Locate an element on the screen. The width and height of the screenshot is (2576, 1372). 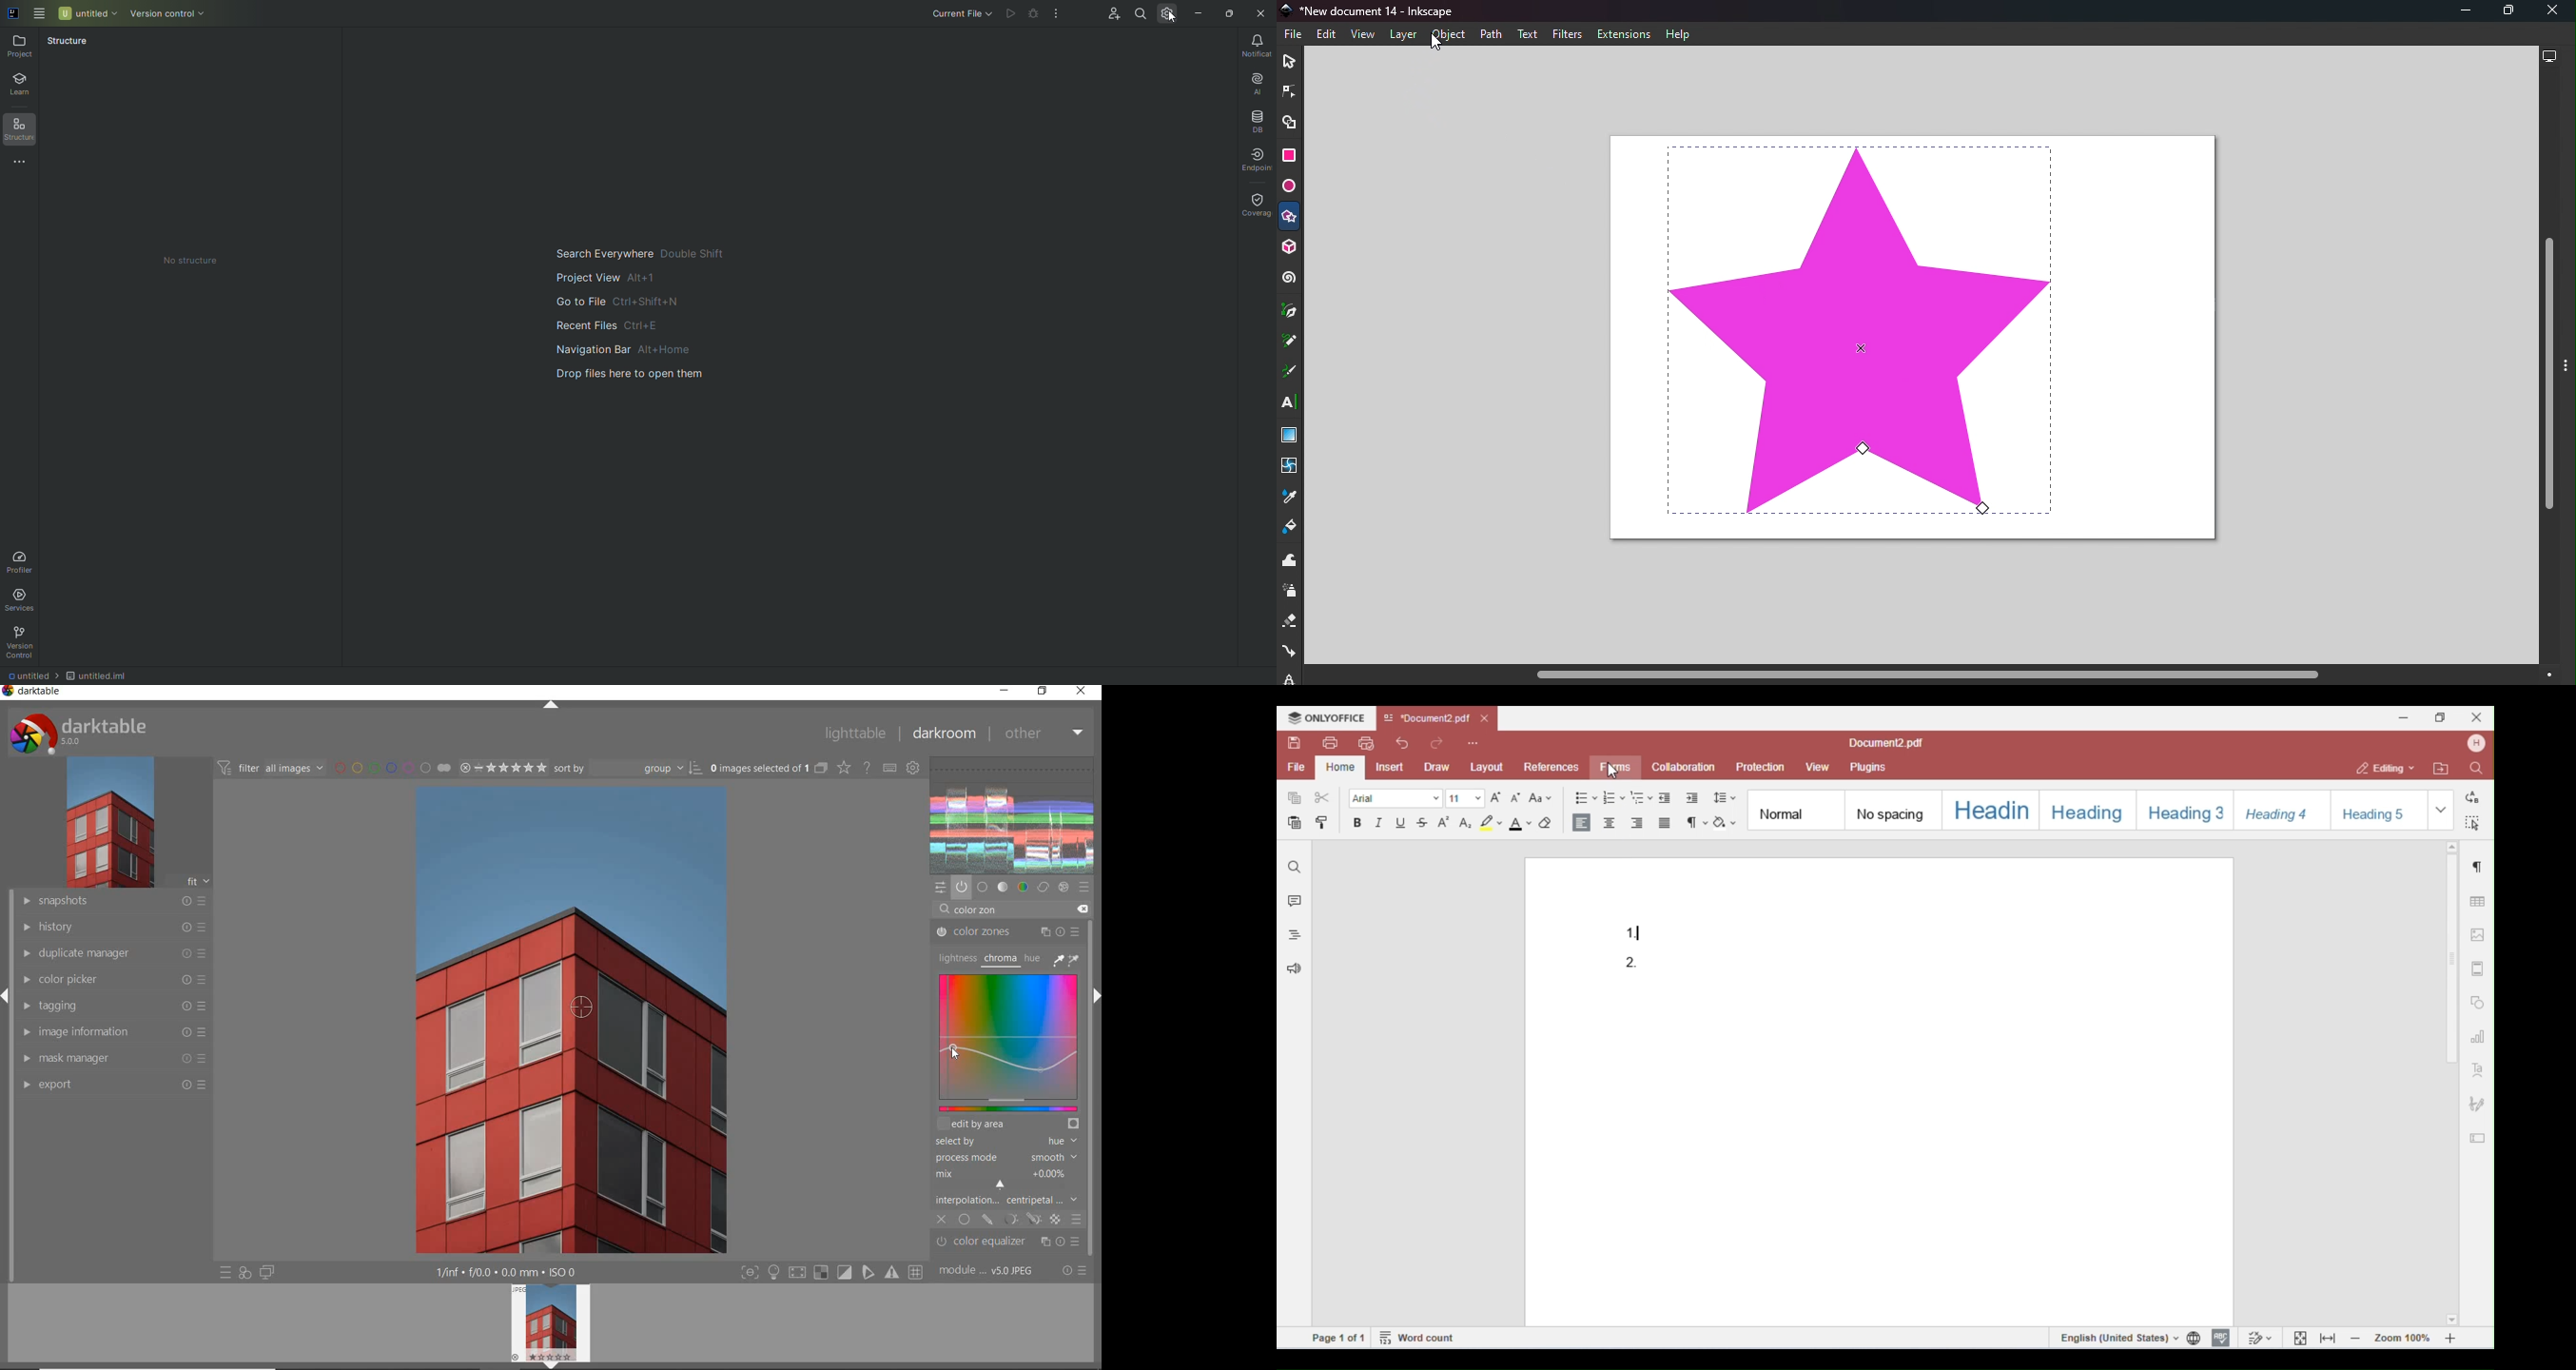
export is located at coordinates (115, 1085).